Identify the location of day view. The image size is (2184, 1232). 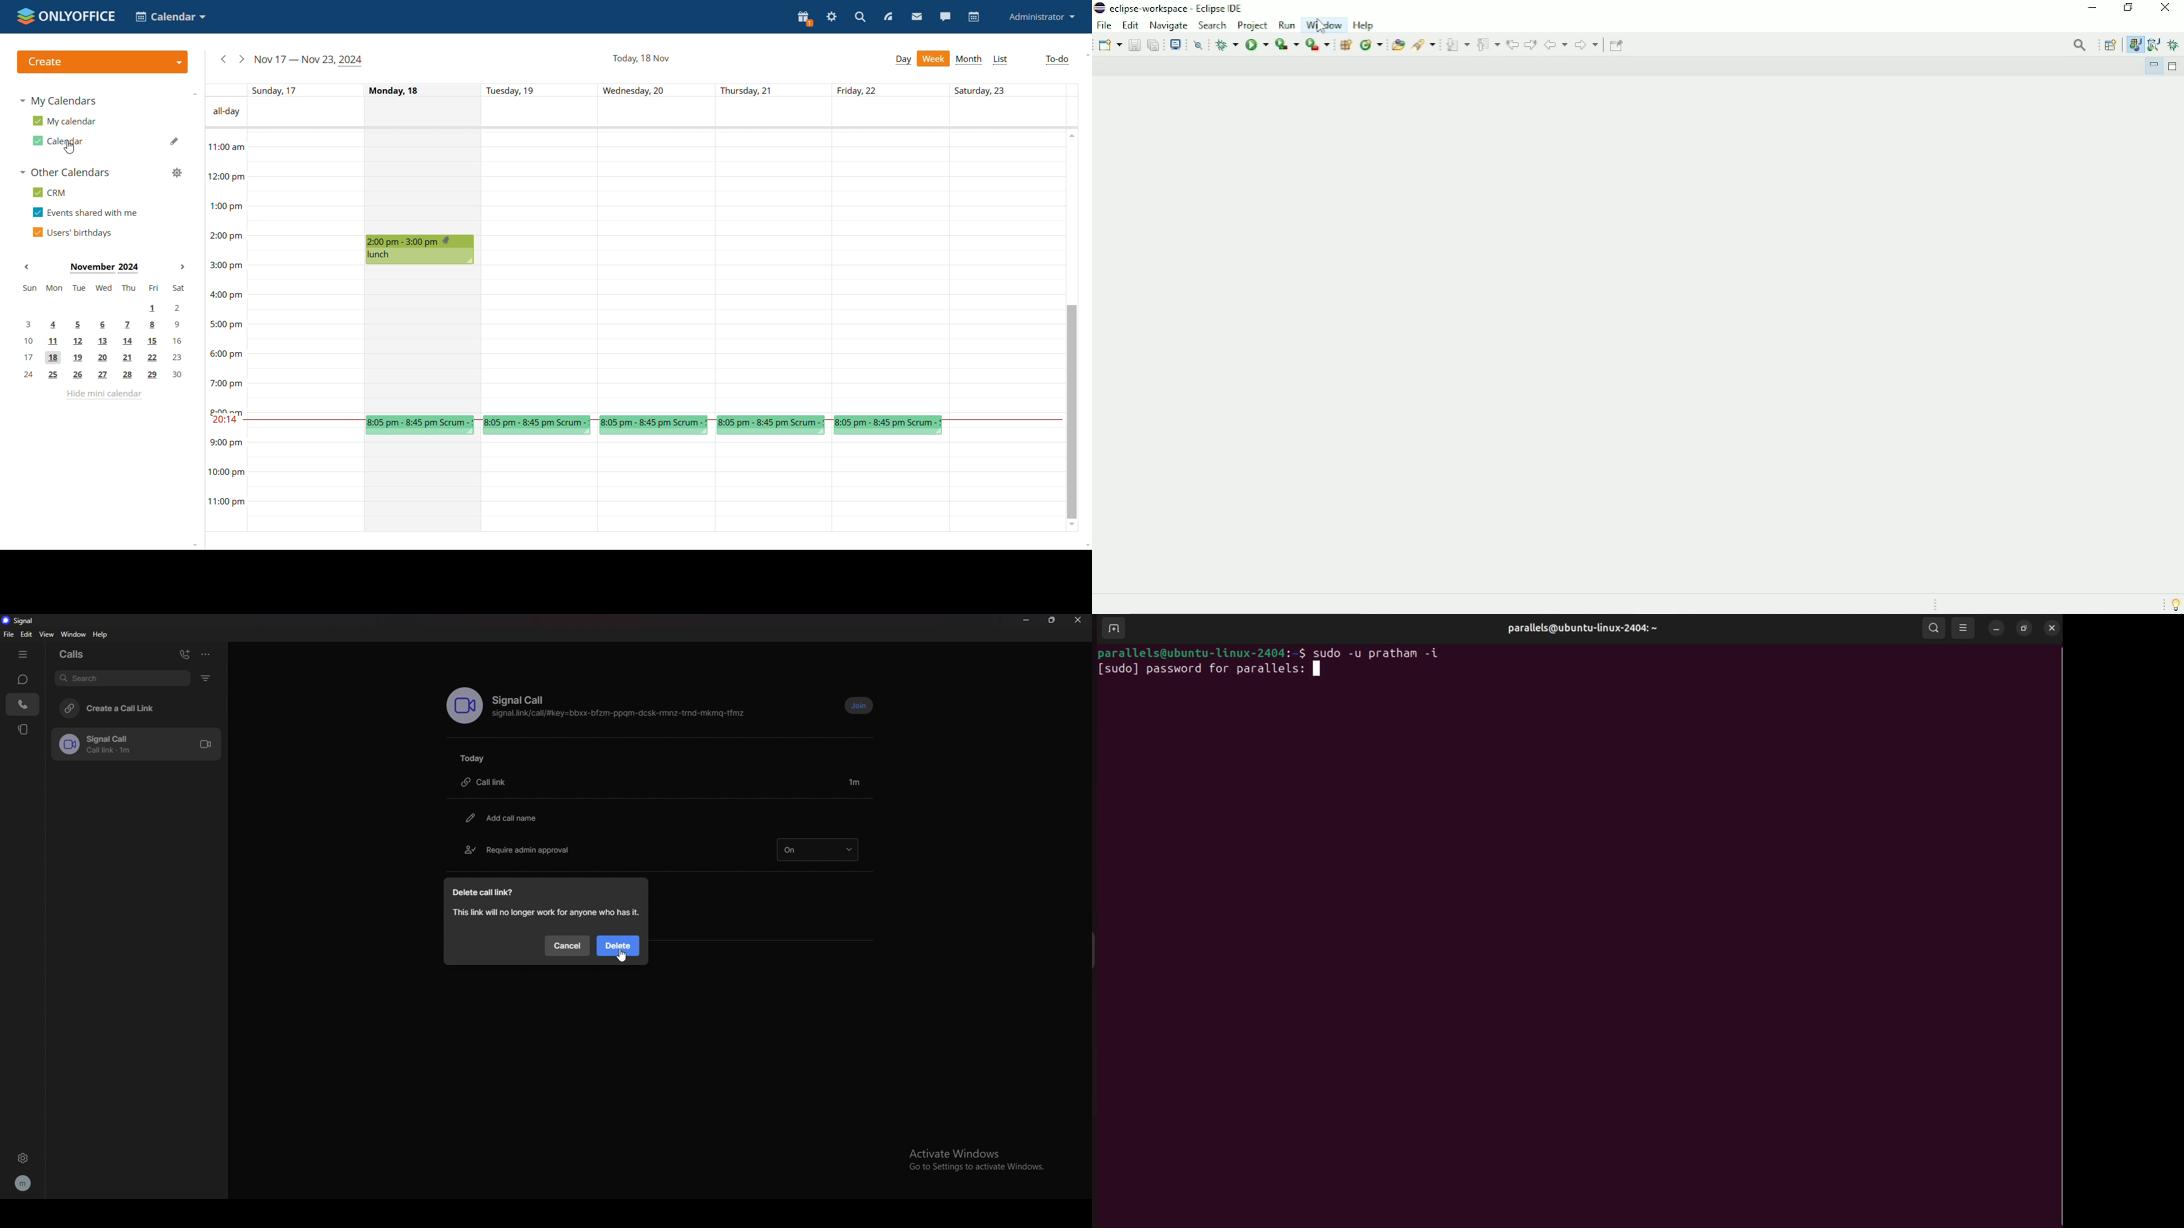
(904, 60).